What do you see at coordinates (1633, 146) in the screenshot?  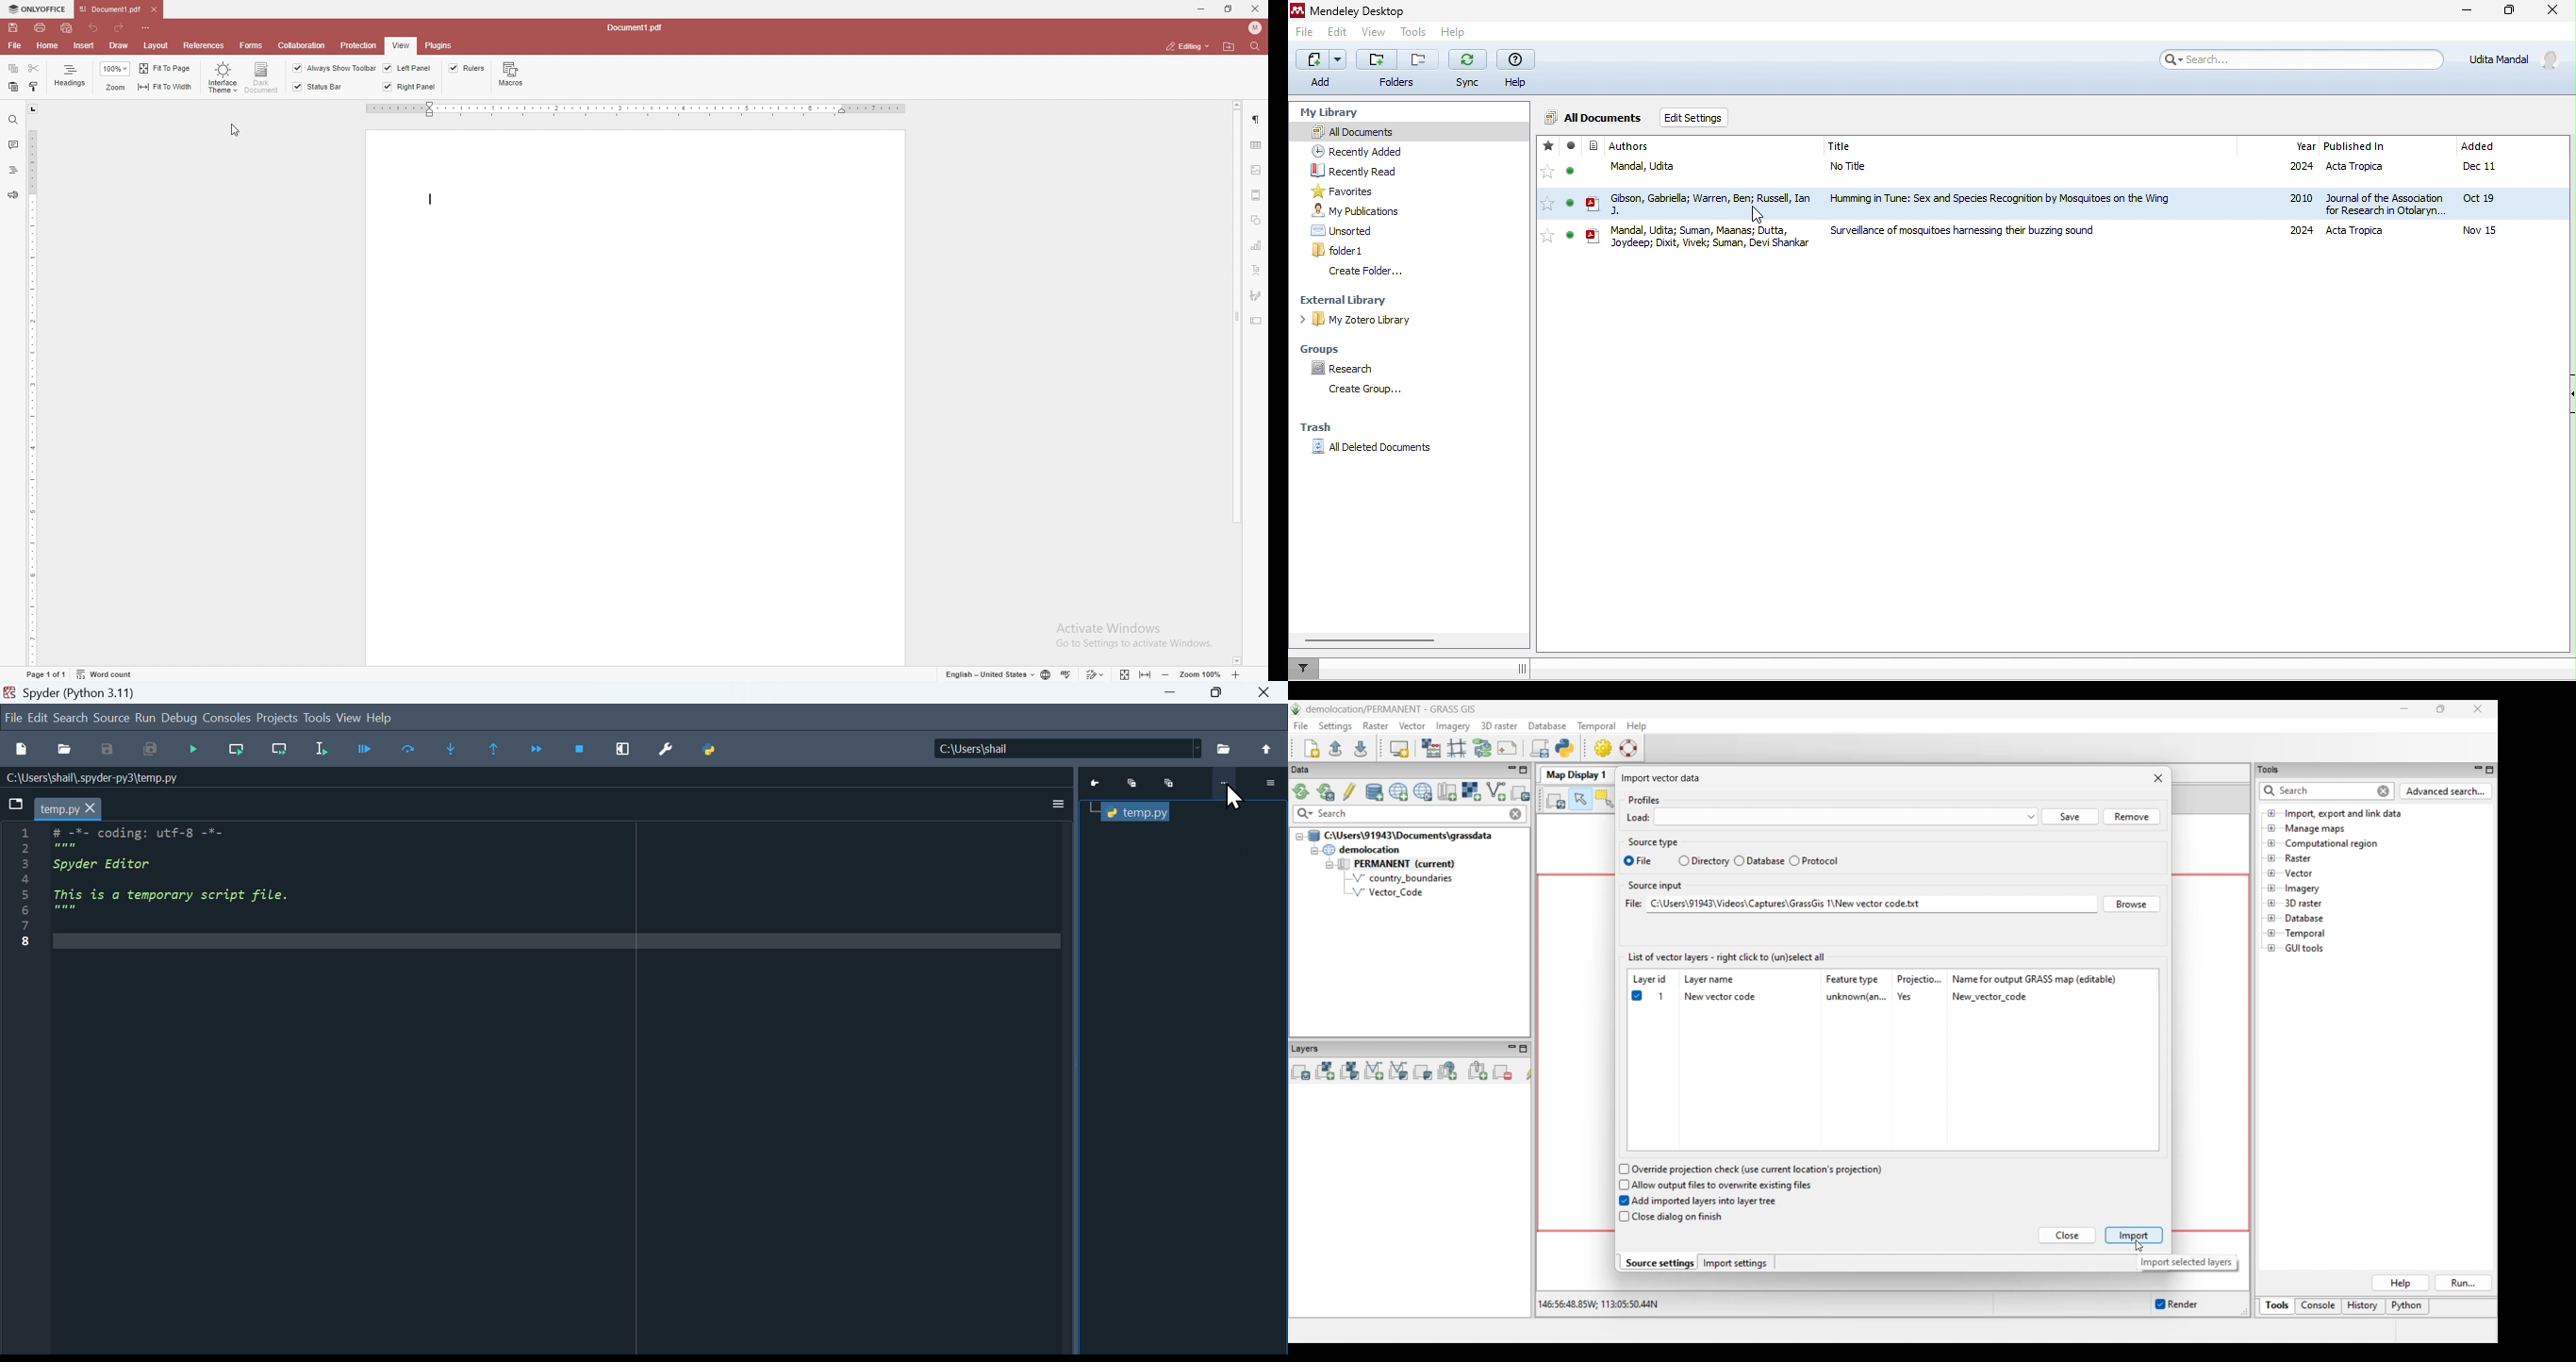 I see `journal author name` at bounding box center [1633, 146].